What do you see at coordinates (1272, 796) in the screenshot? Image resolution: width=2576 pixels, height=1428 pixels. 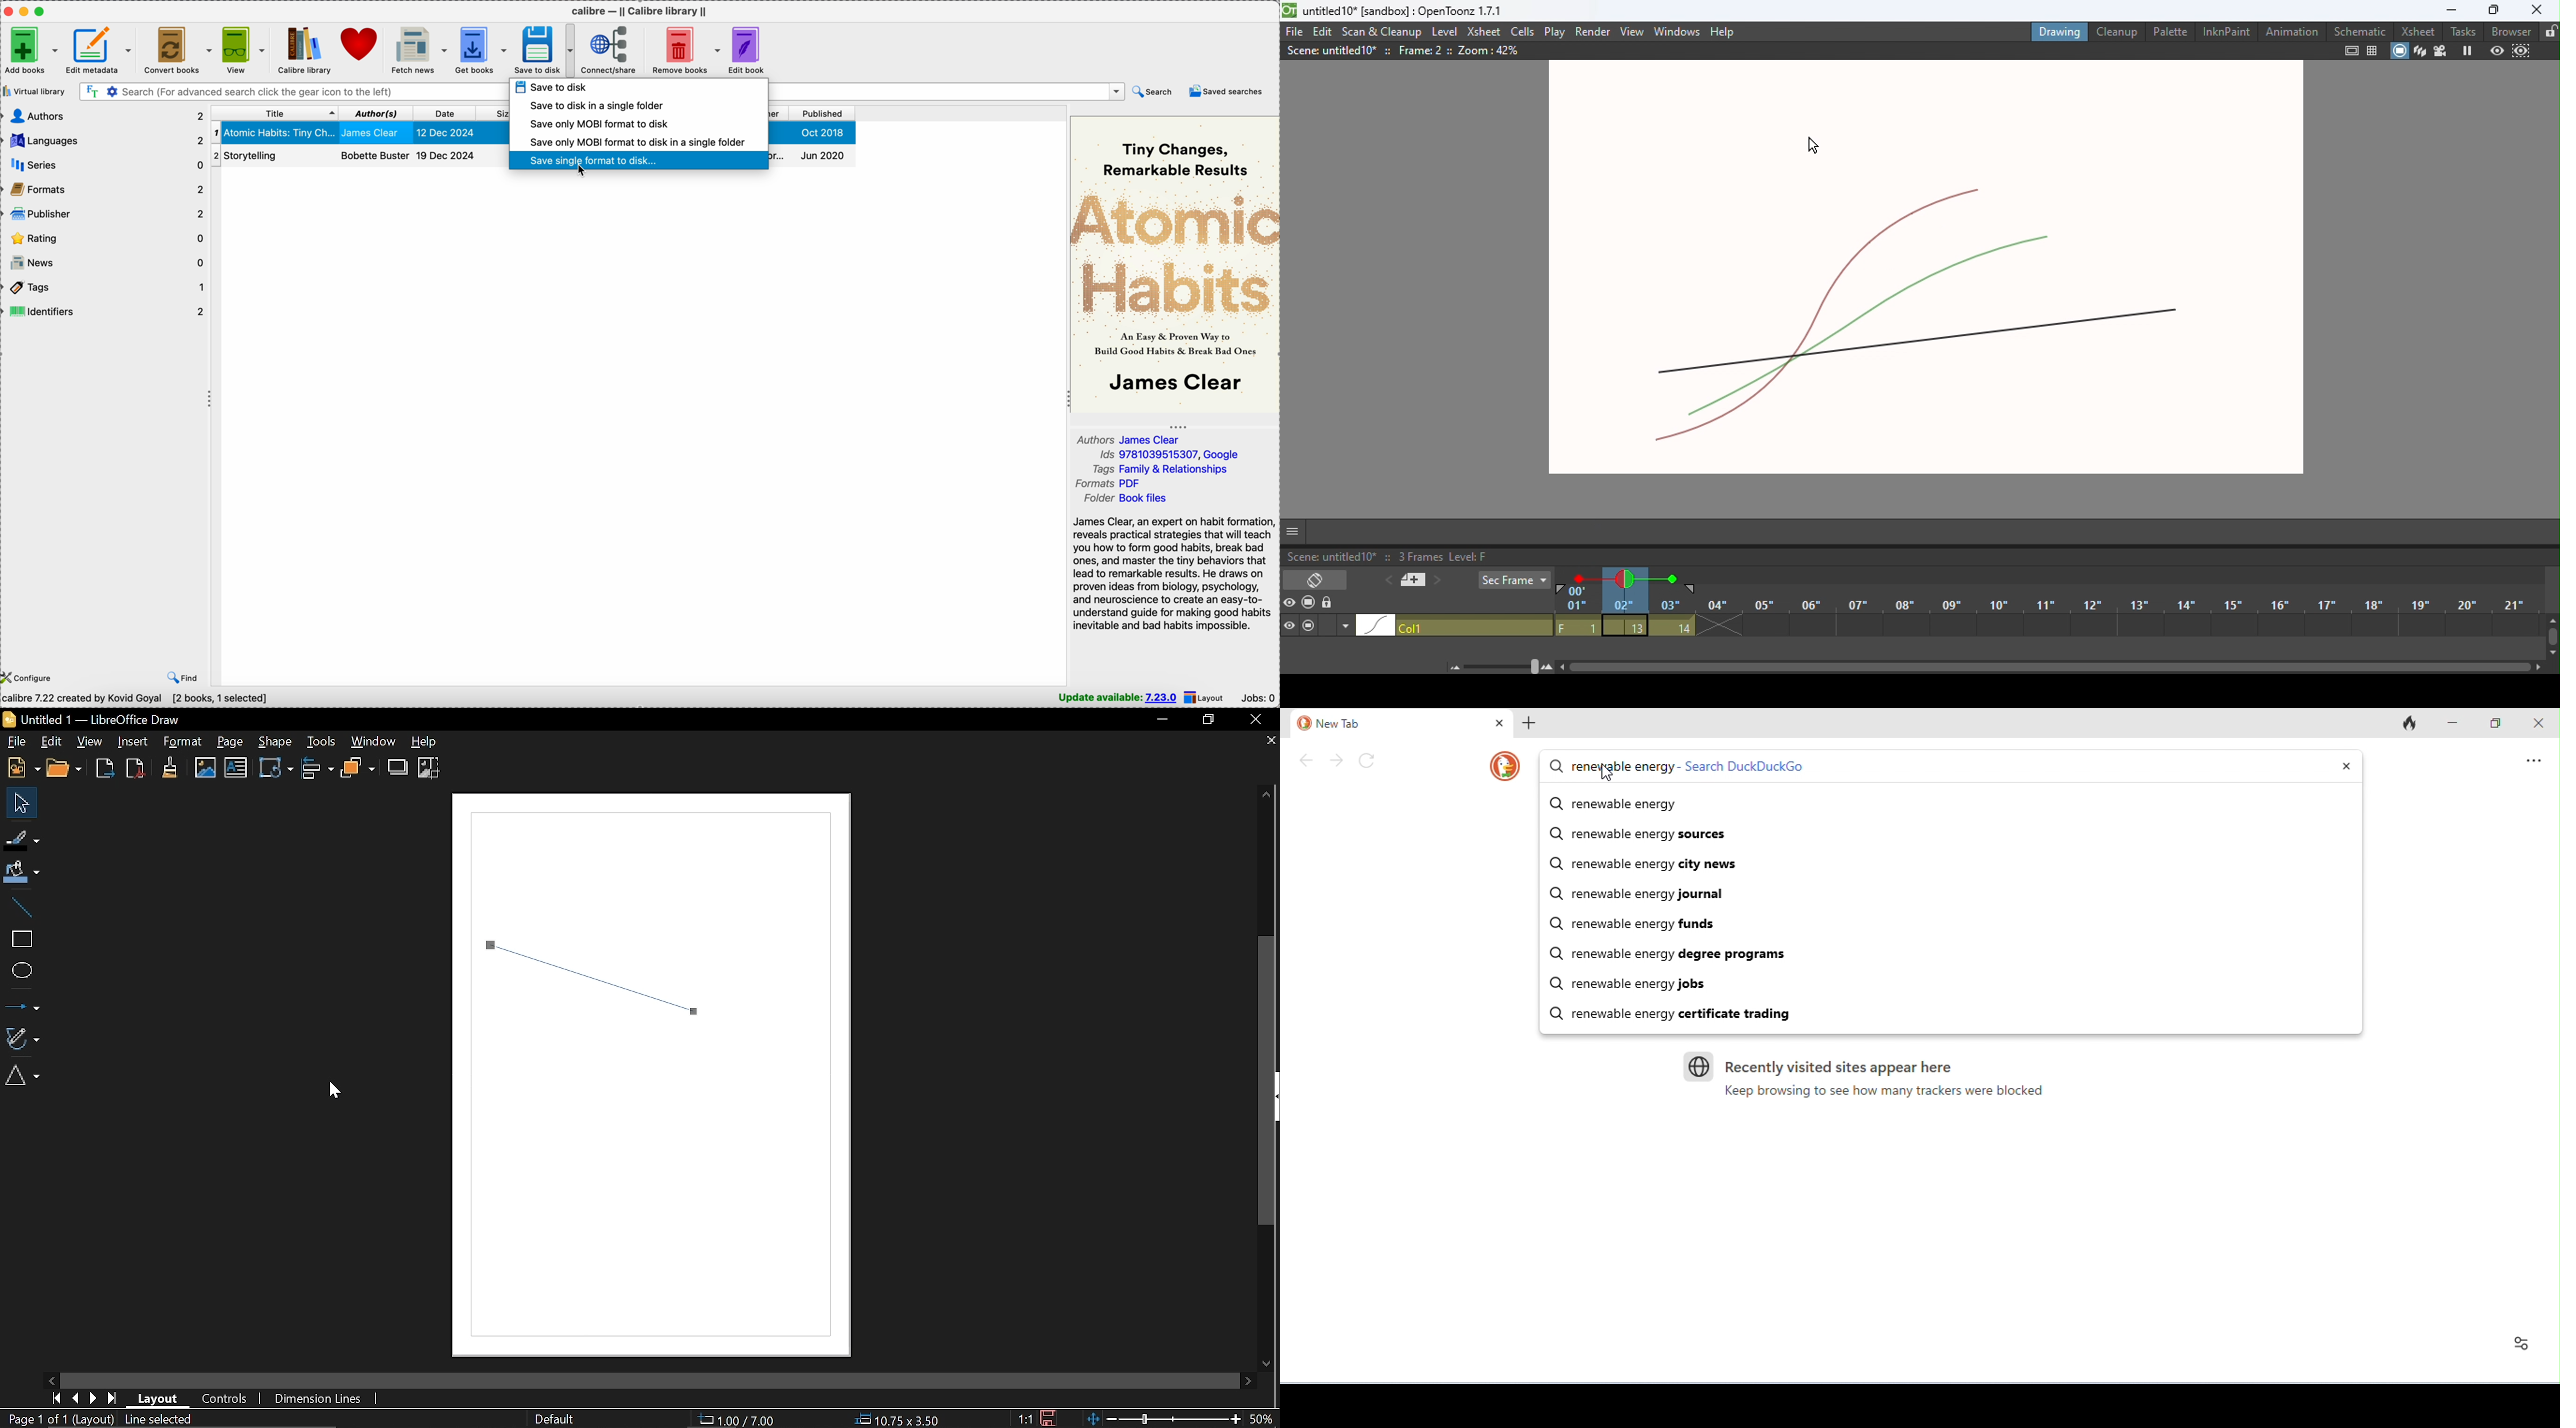 I see `Move up` at bounding box center [1272, 796].